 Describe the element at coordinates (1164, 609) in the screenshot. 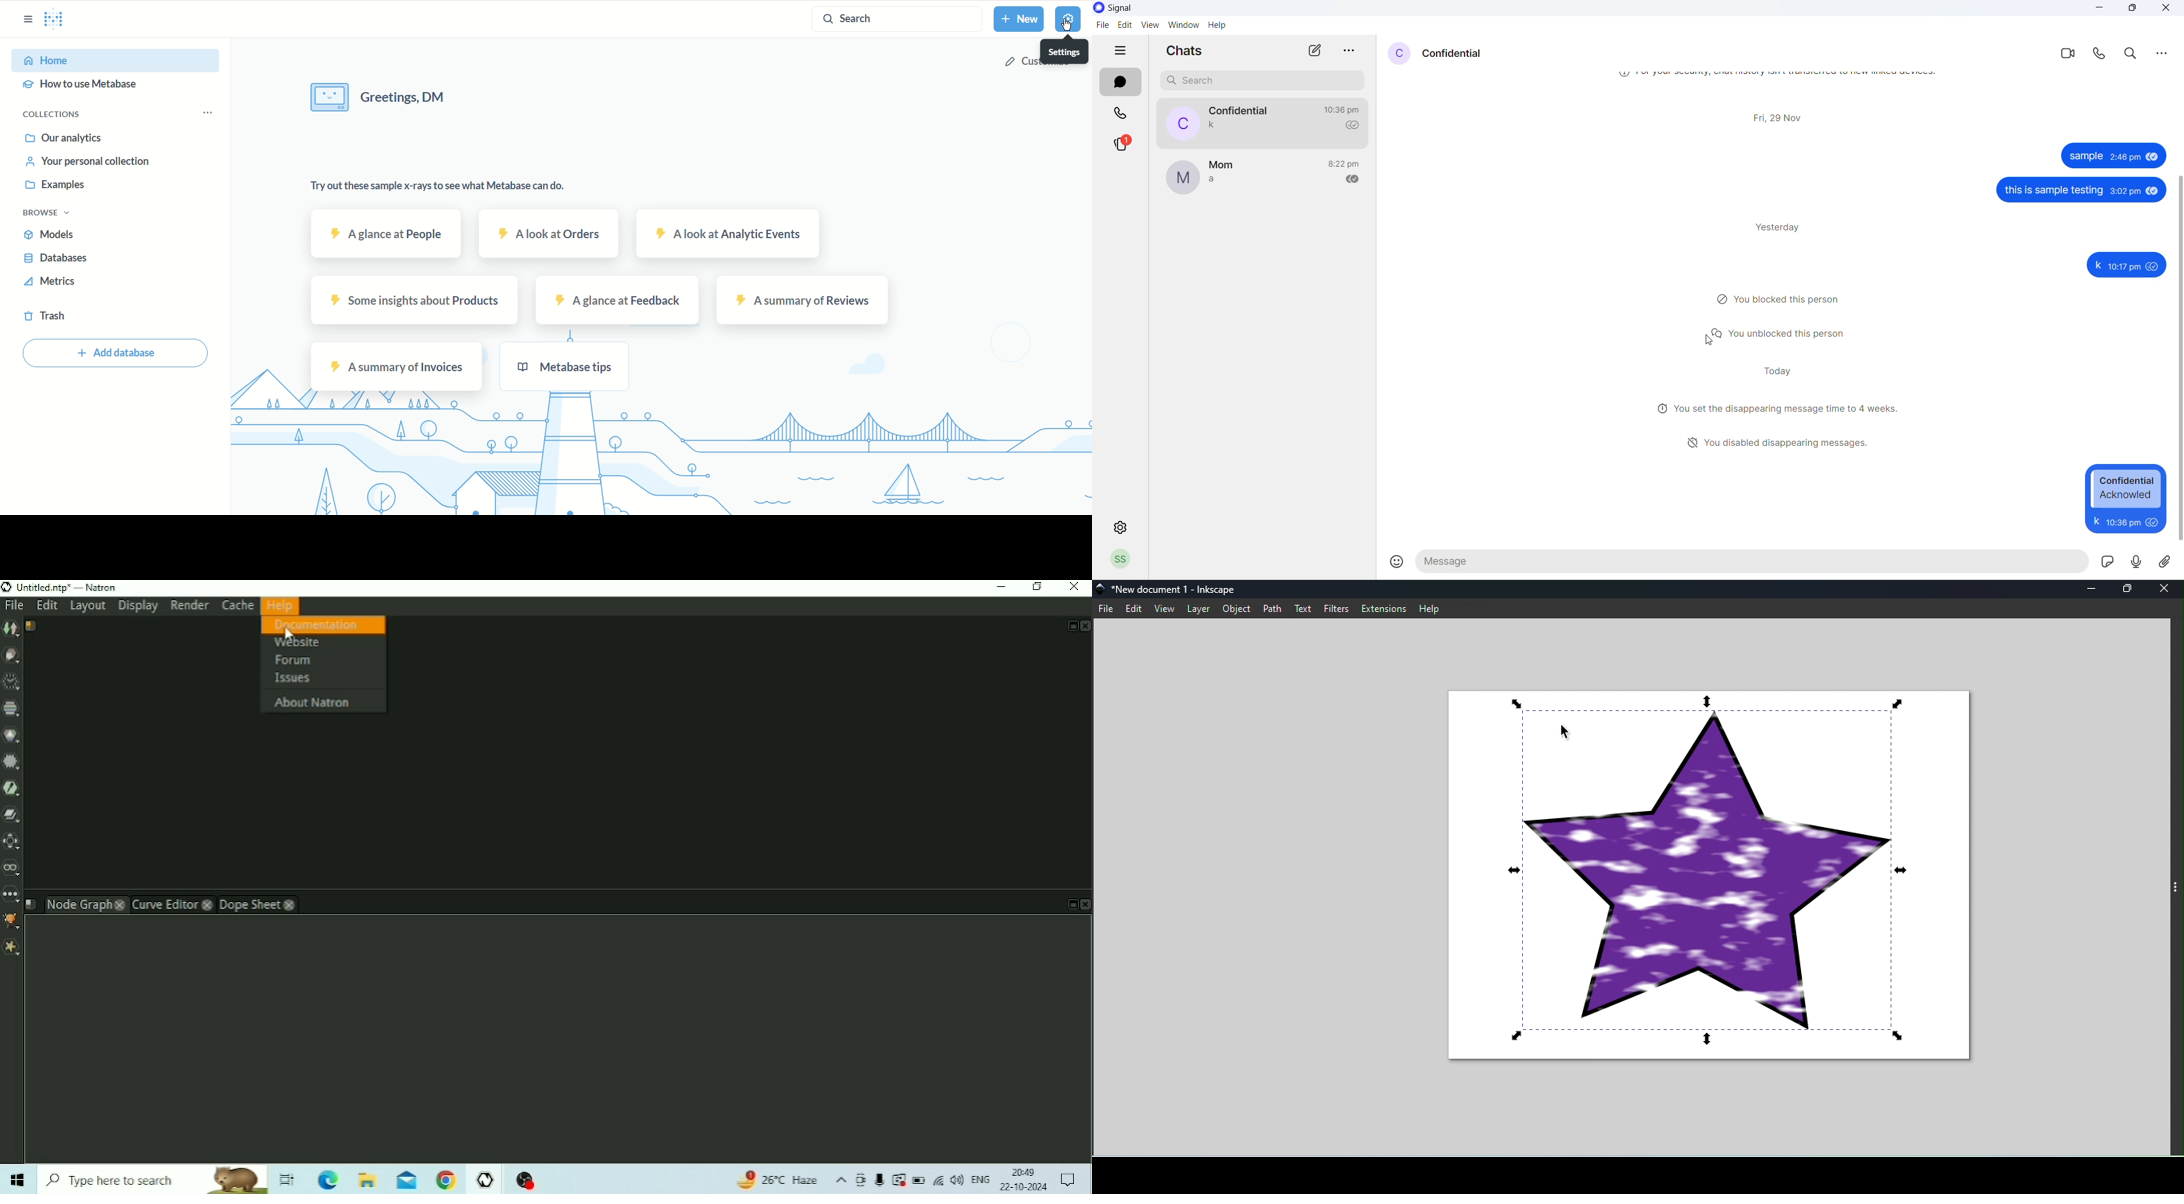

I see `view` at that location.